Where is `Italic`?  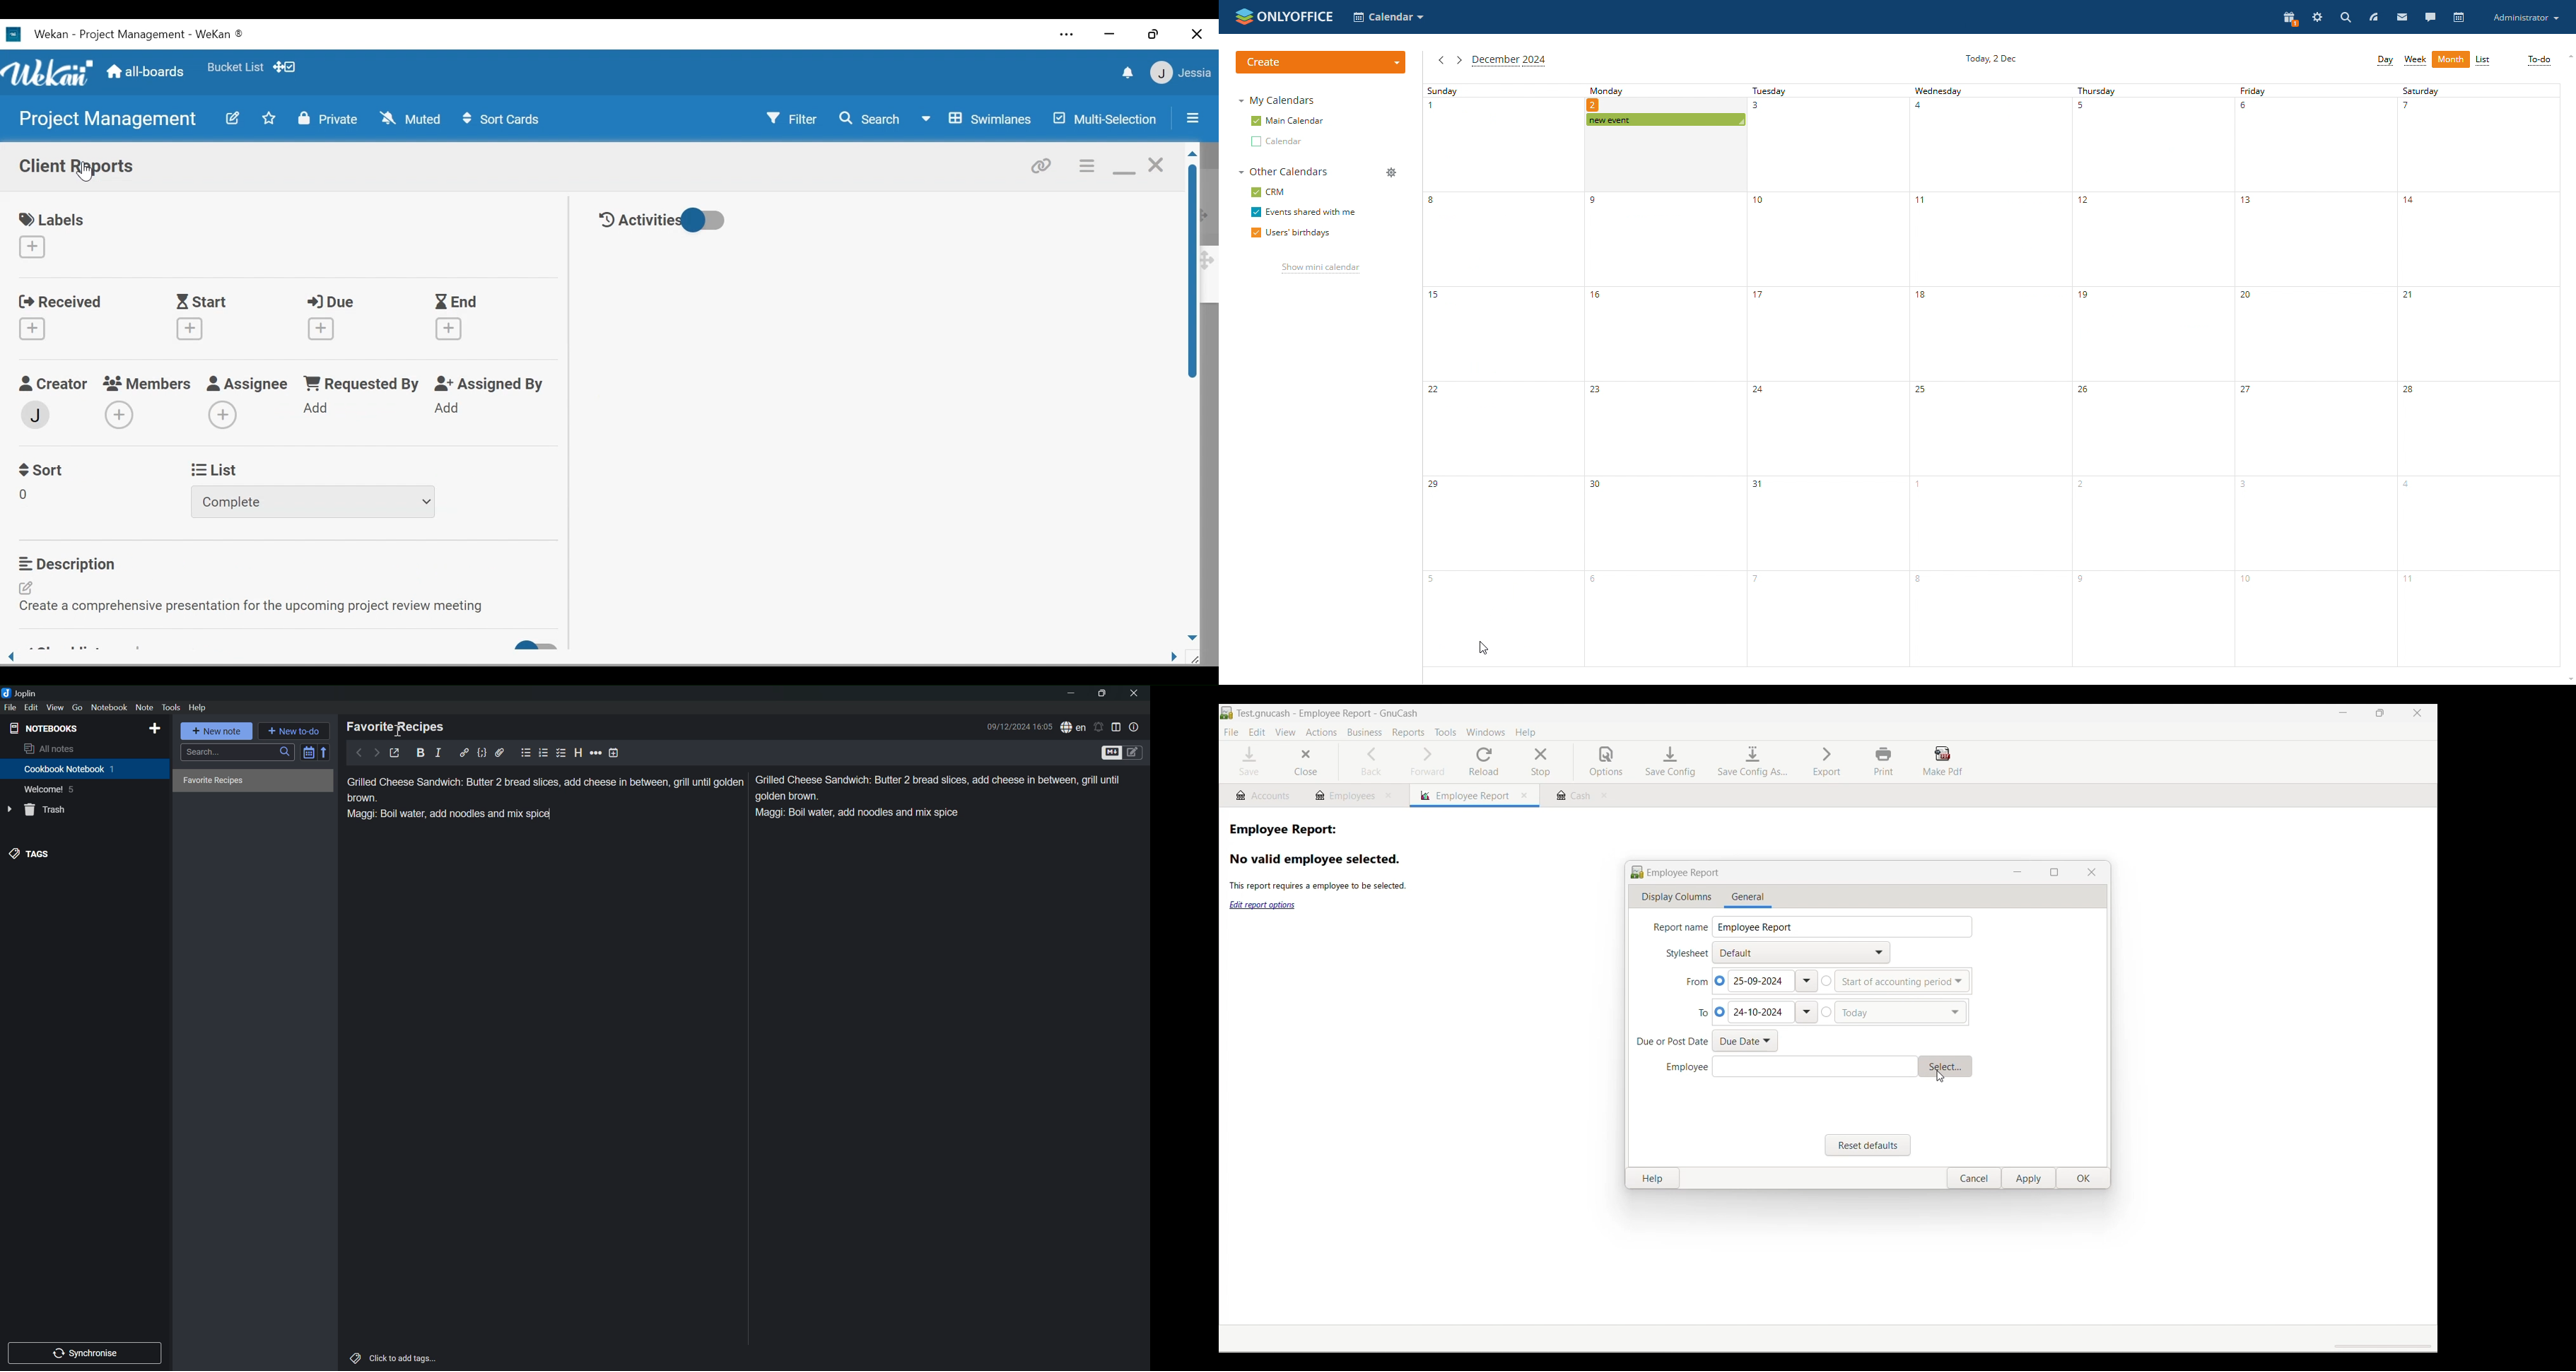 Italic is located at coordinates (440, 752).